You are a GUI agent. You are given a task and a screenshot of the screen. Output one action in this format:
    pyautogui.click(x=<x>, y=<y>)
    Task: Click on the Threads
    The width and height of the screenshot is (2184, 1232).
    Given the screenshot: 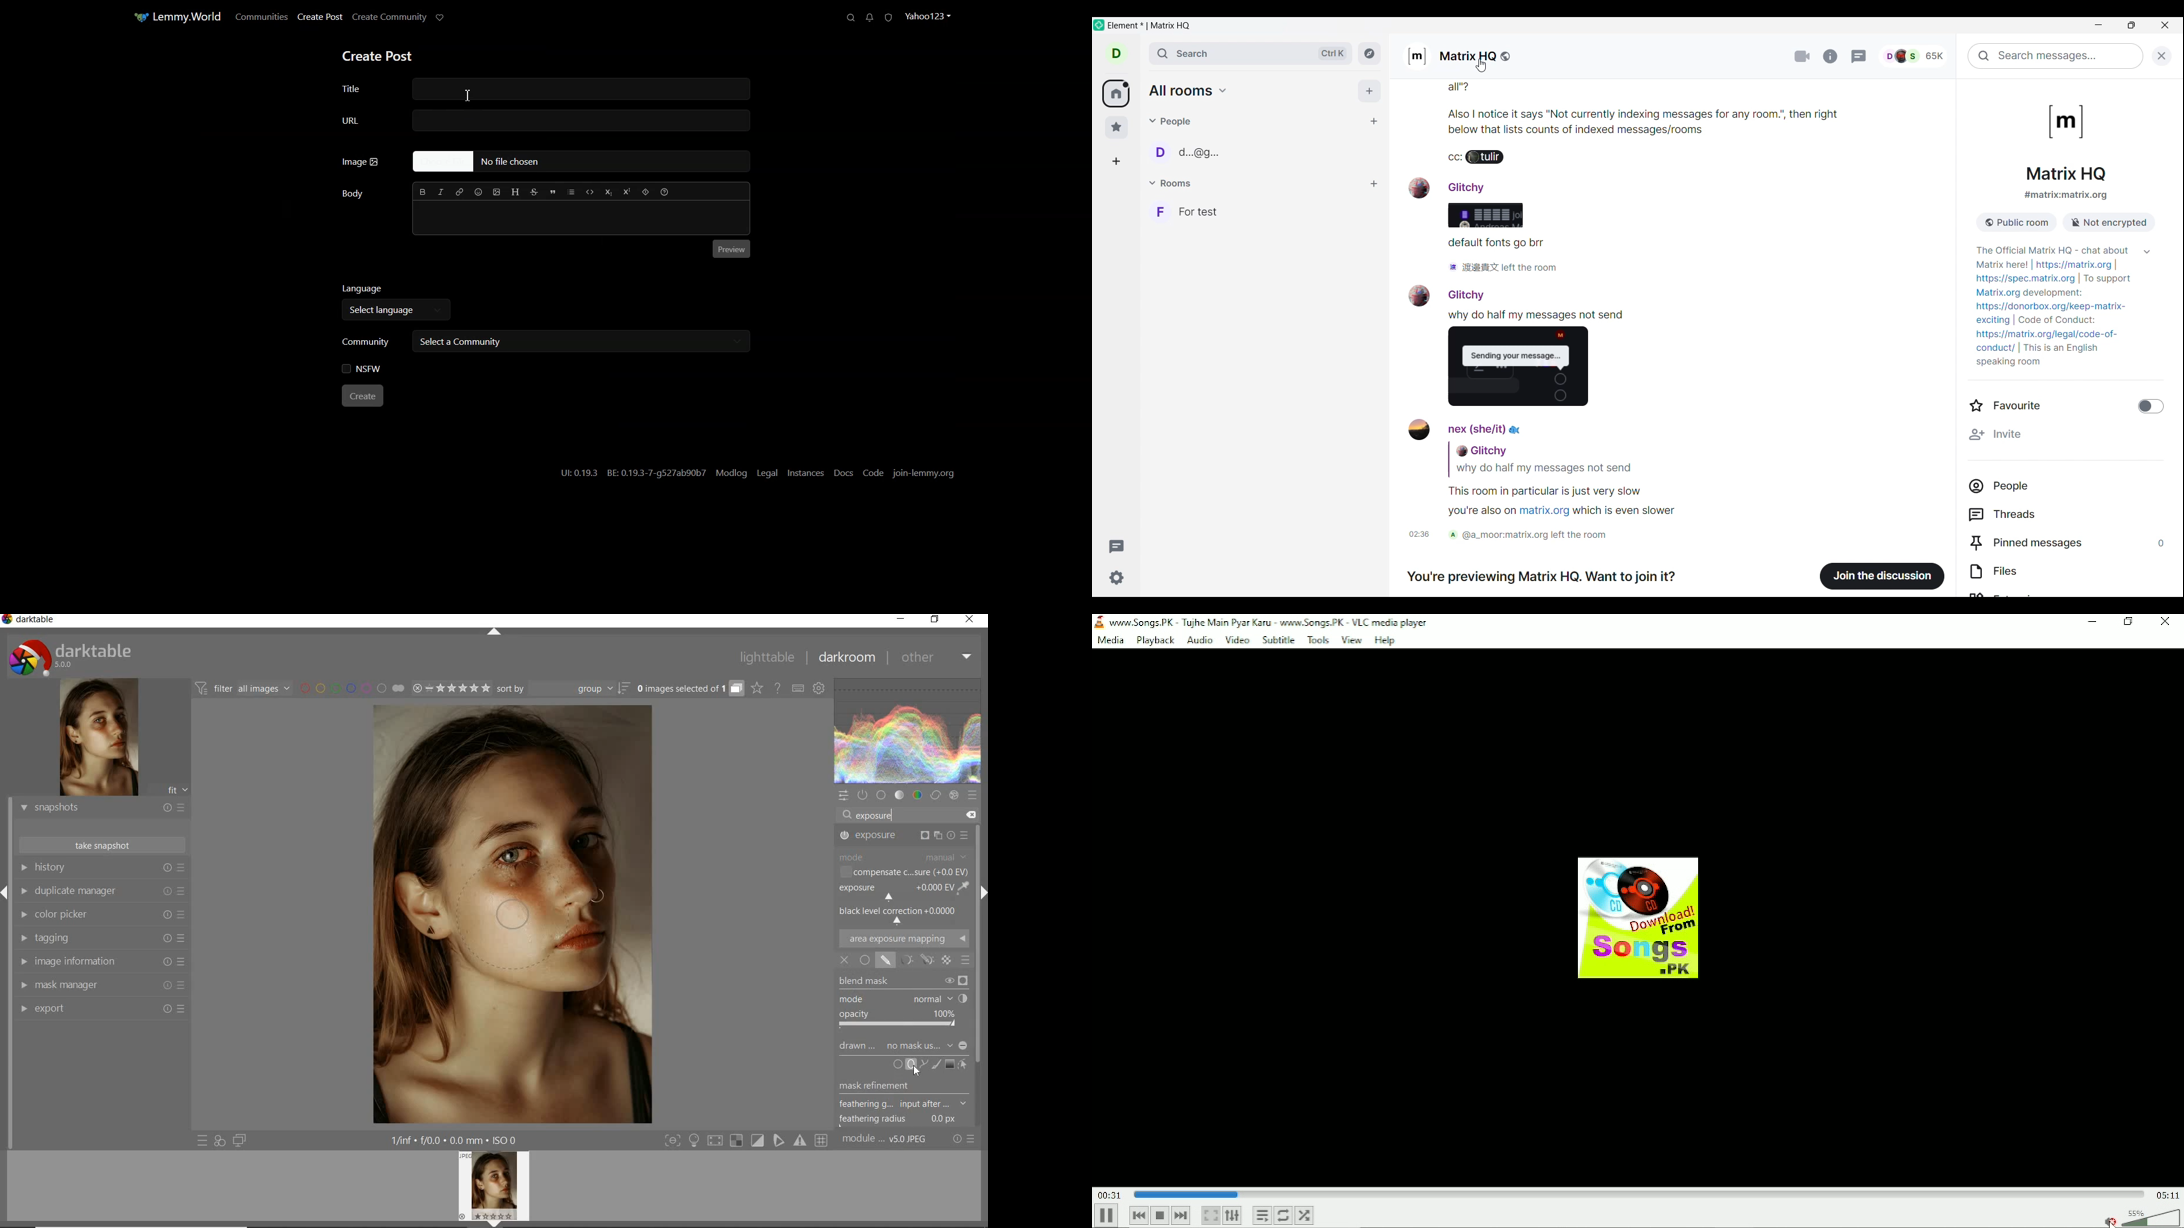 What is the action you would take?
    pyautogui.click(x=2071, y=515)
    